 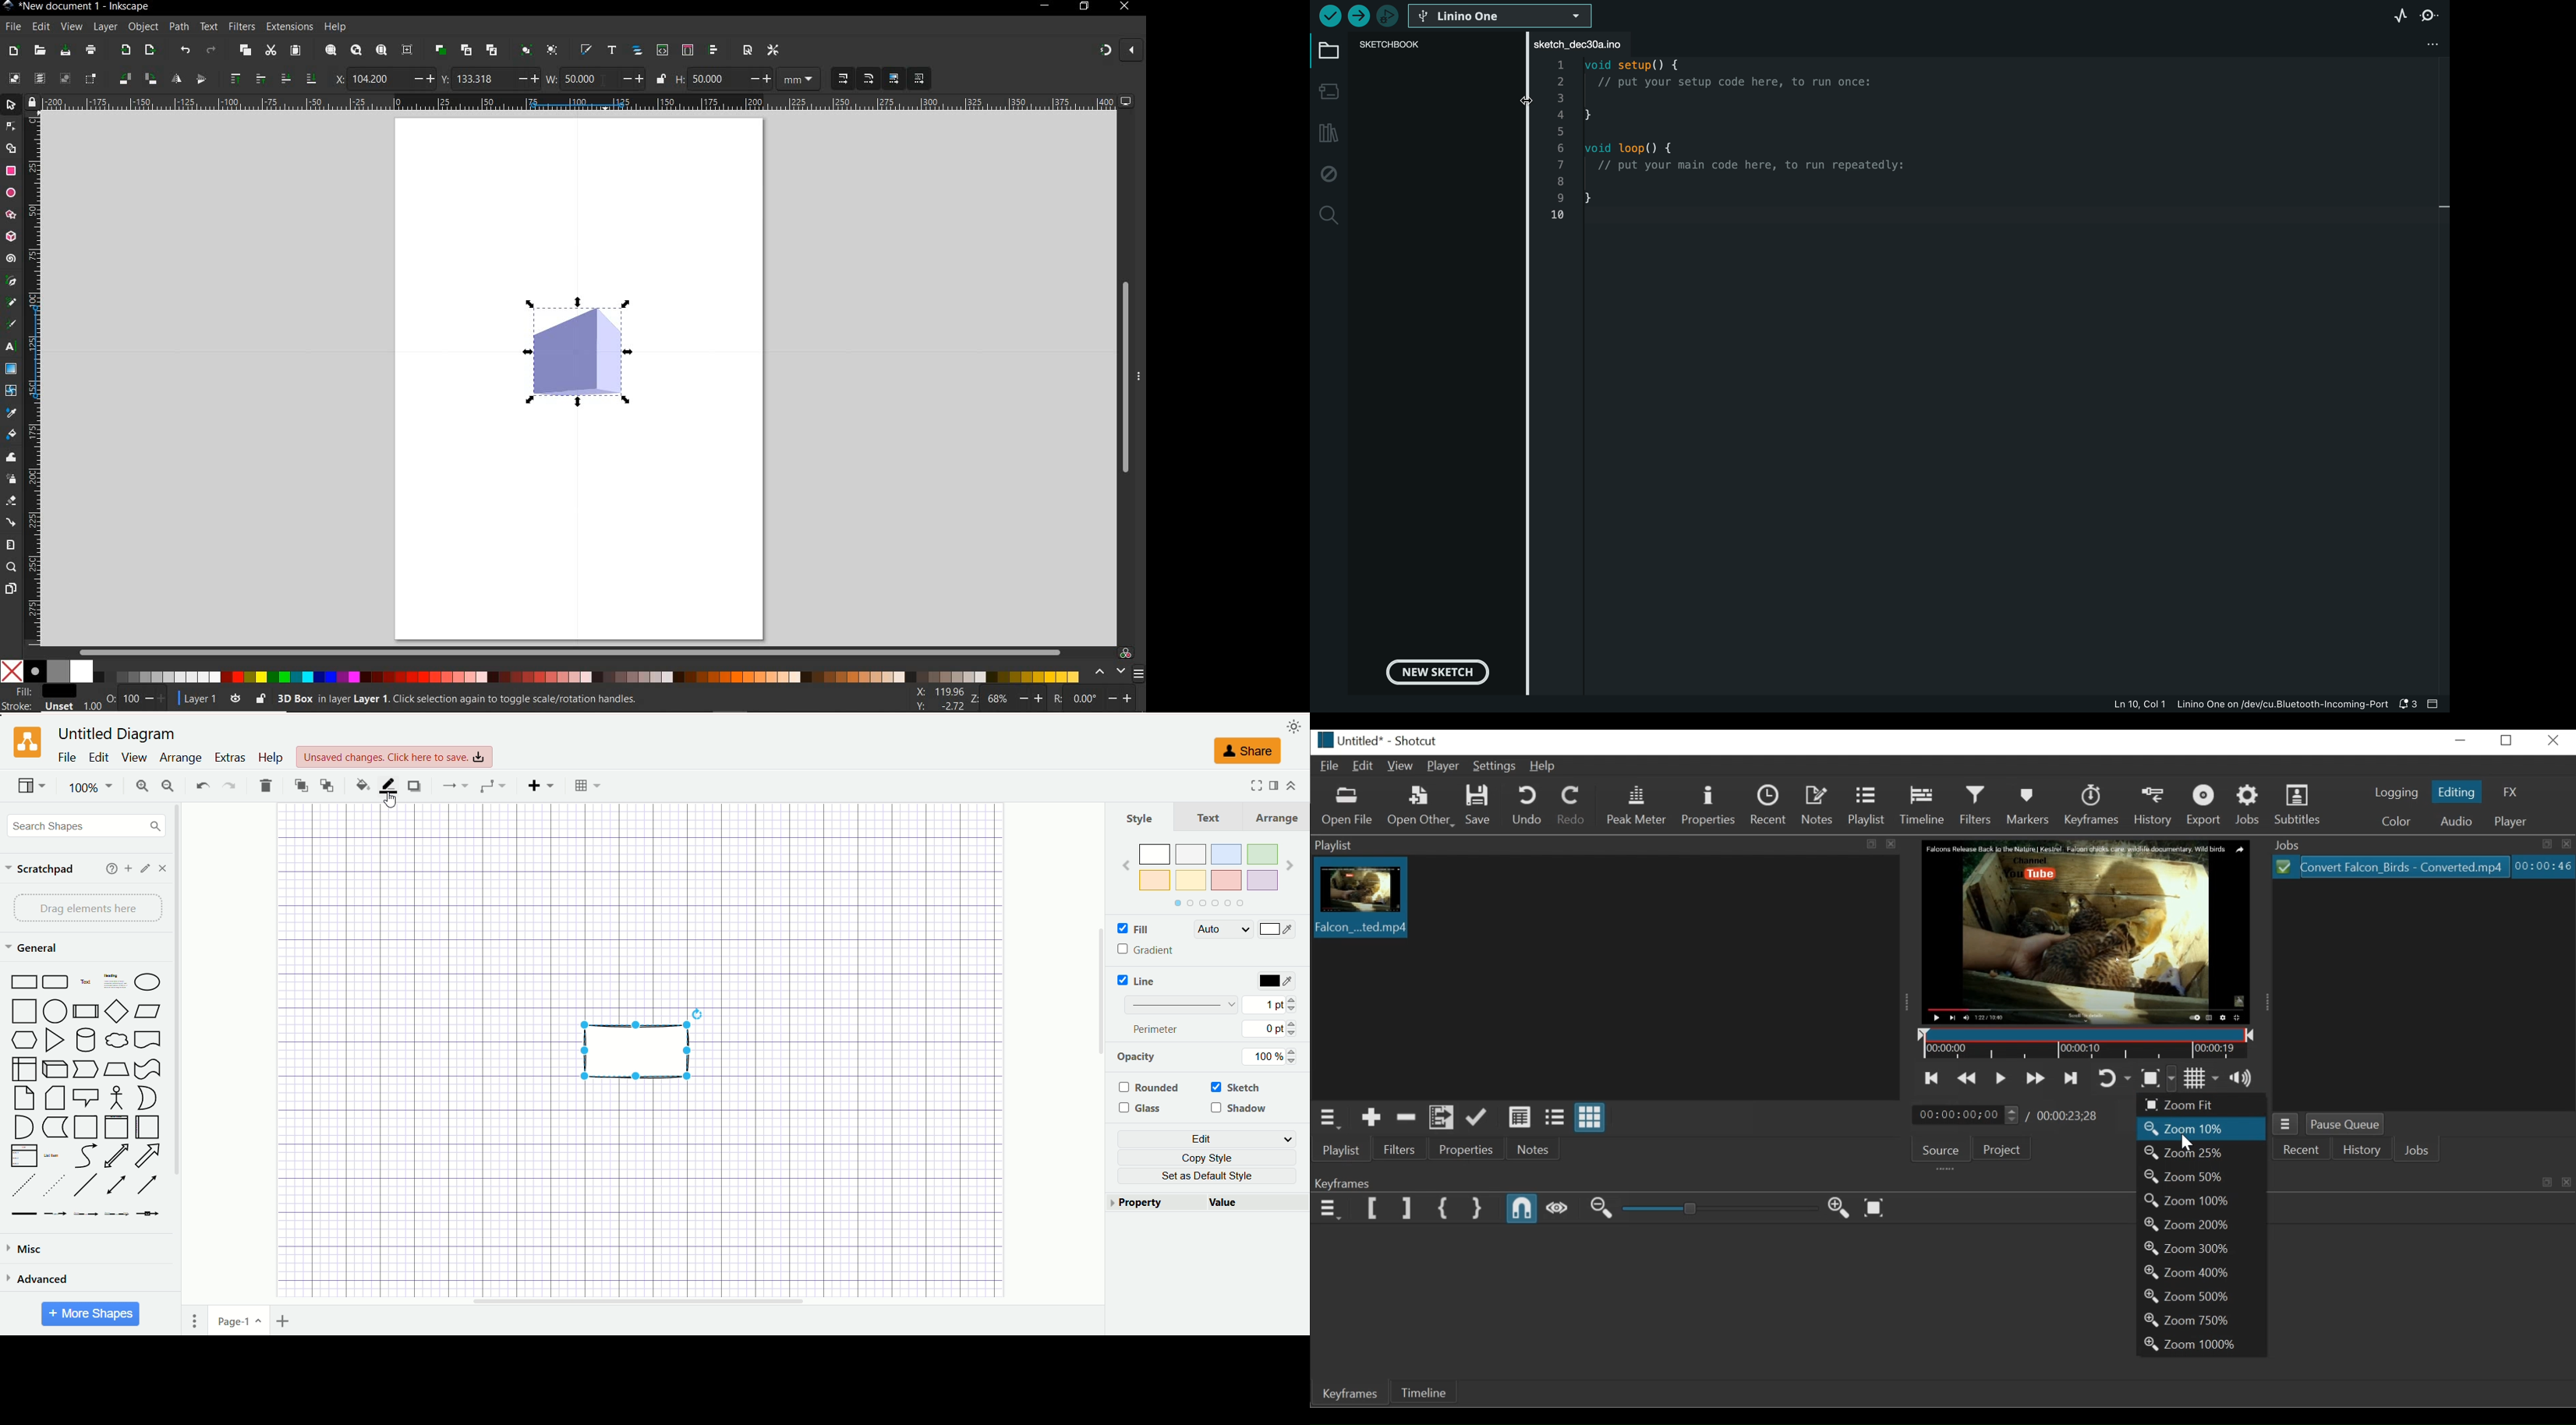 What do you see at coordinates (662, 50) in the screenshot?
I see `open xml editor` at bounding box center [662, 50].